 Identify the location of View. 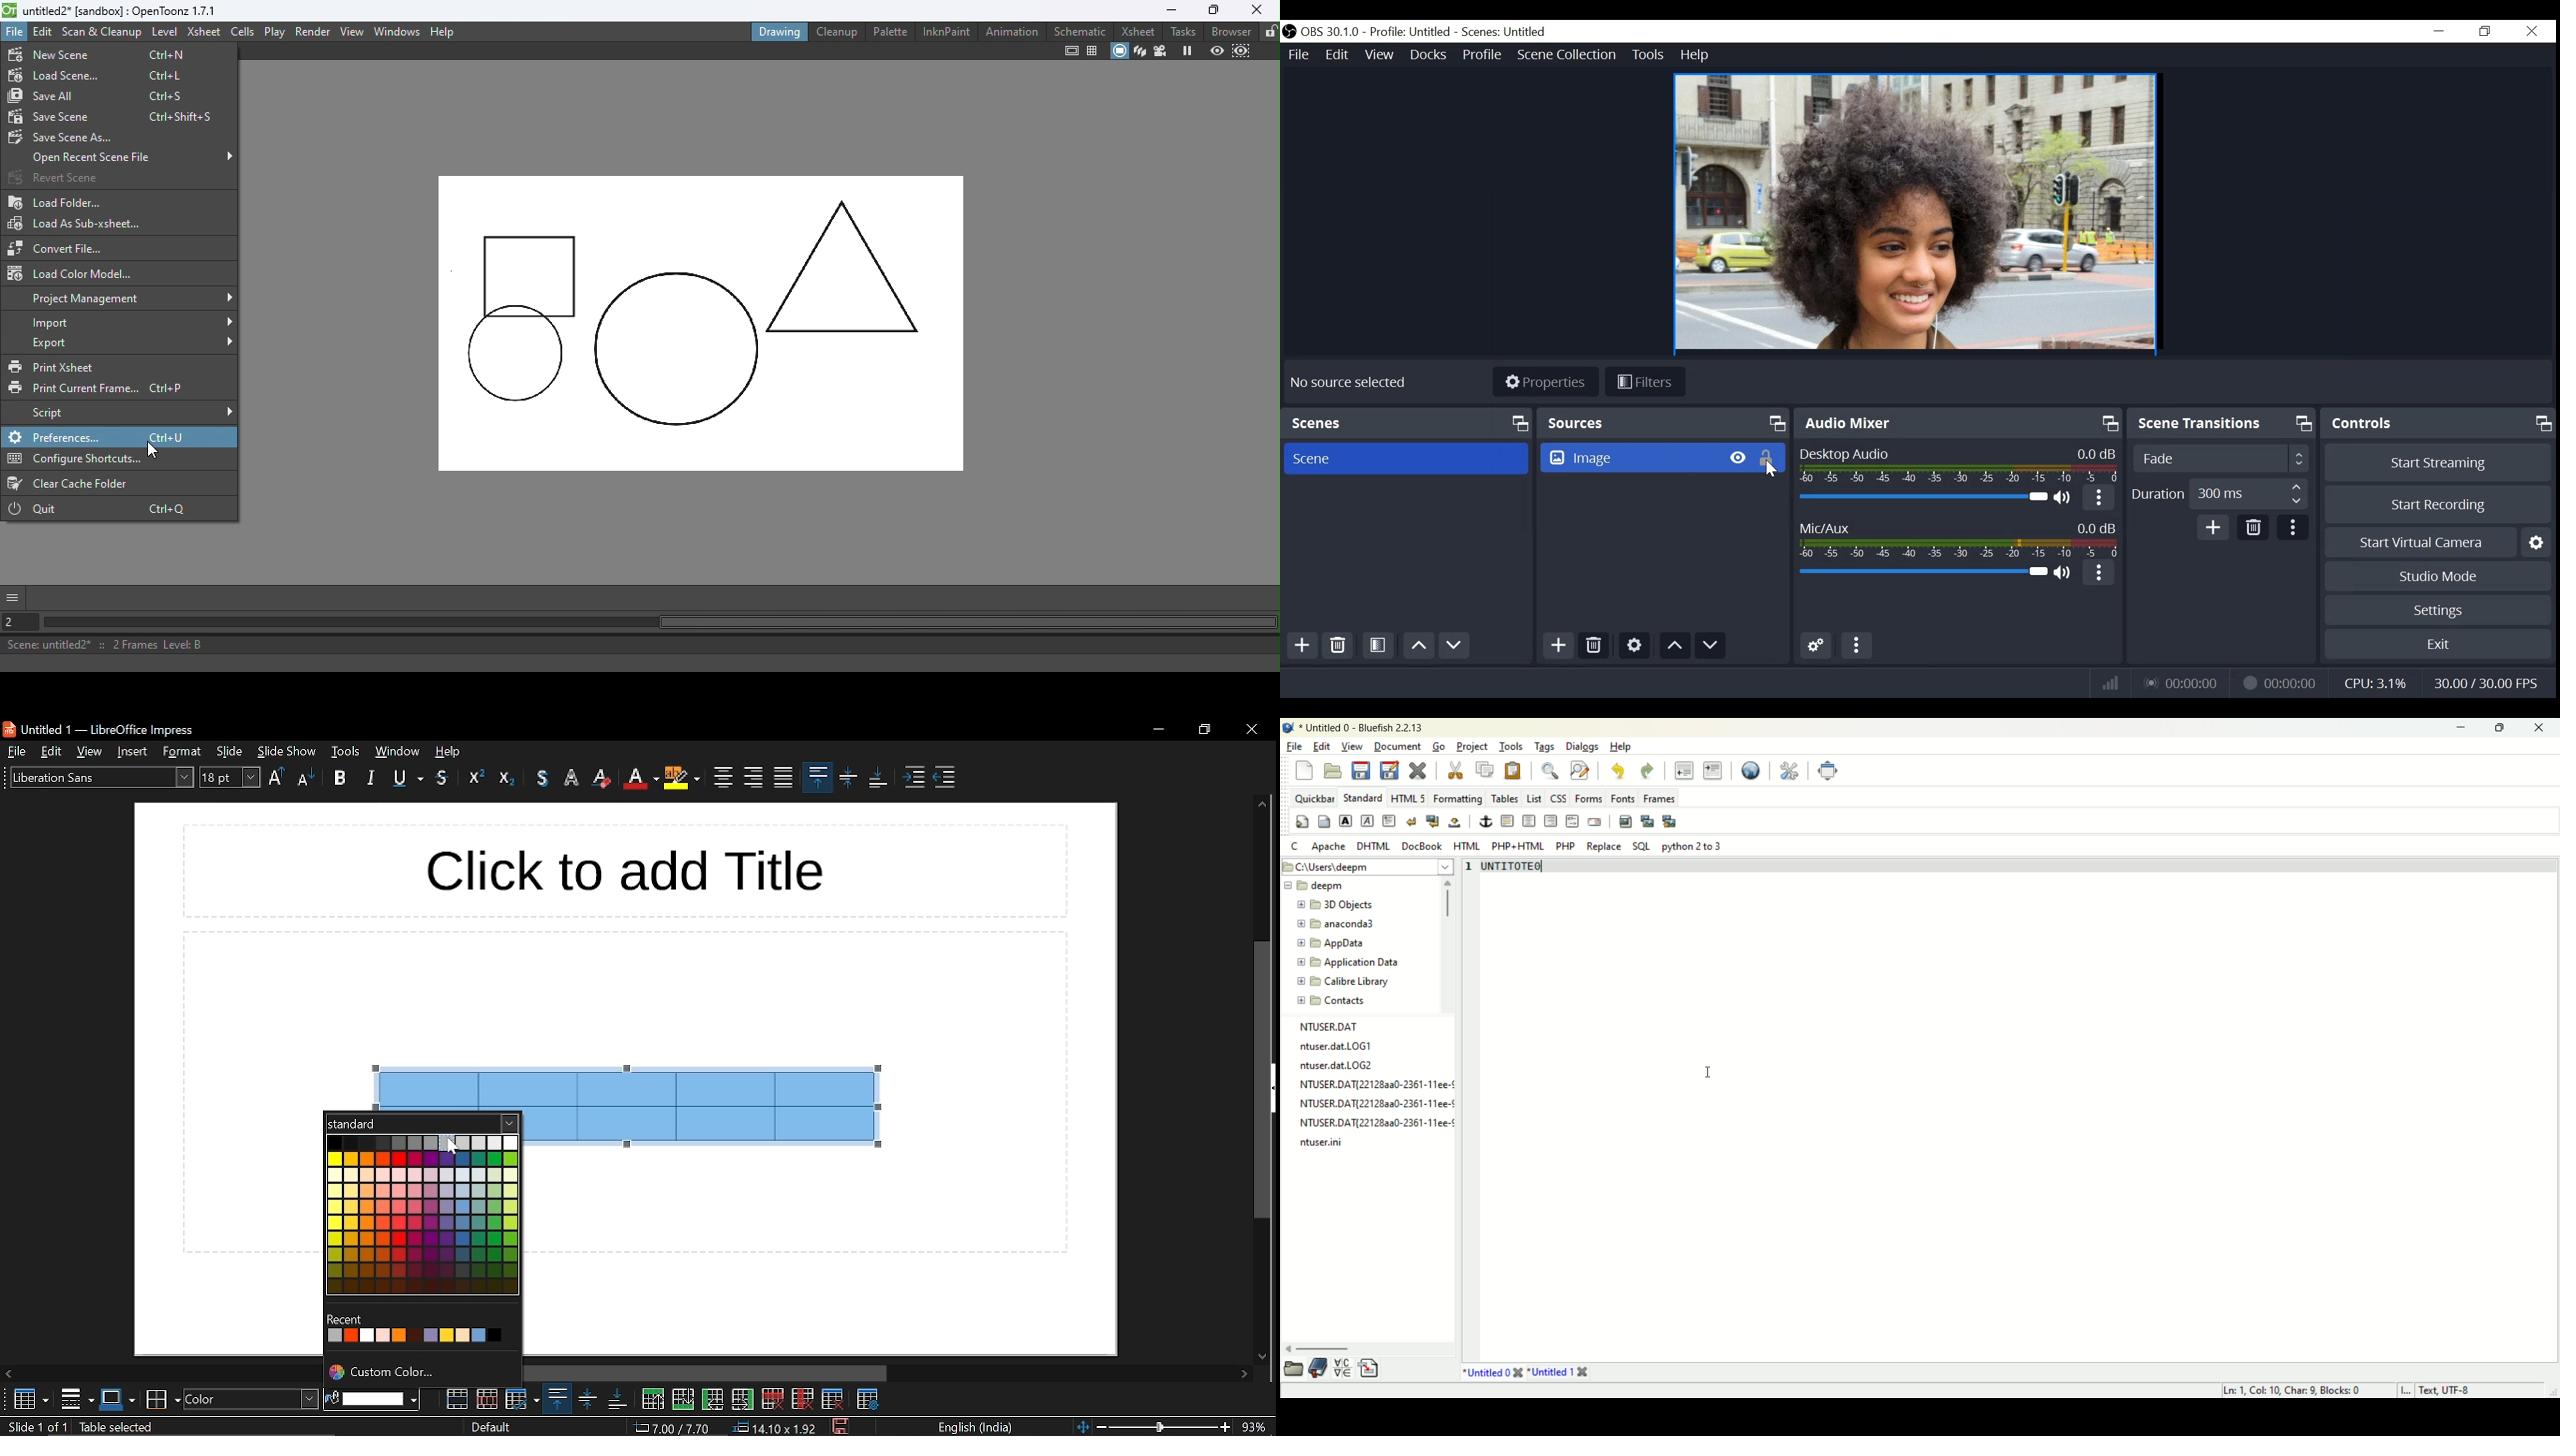
(1382, 54).